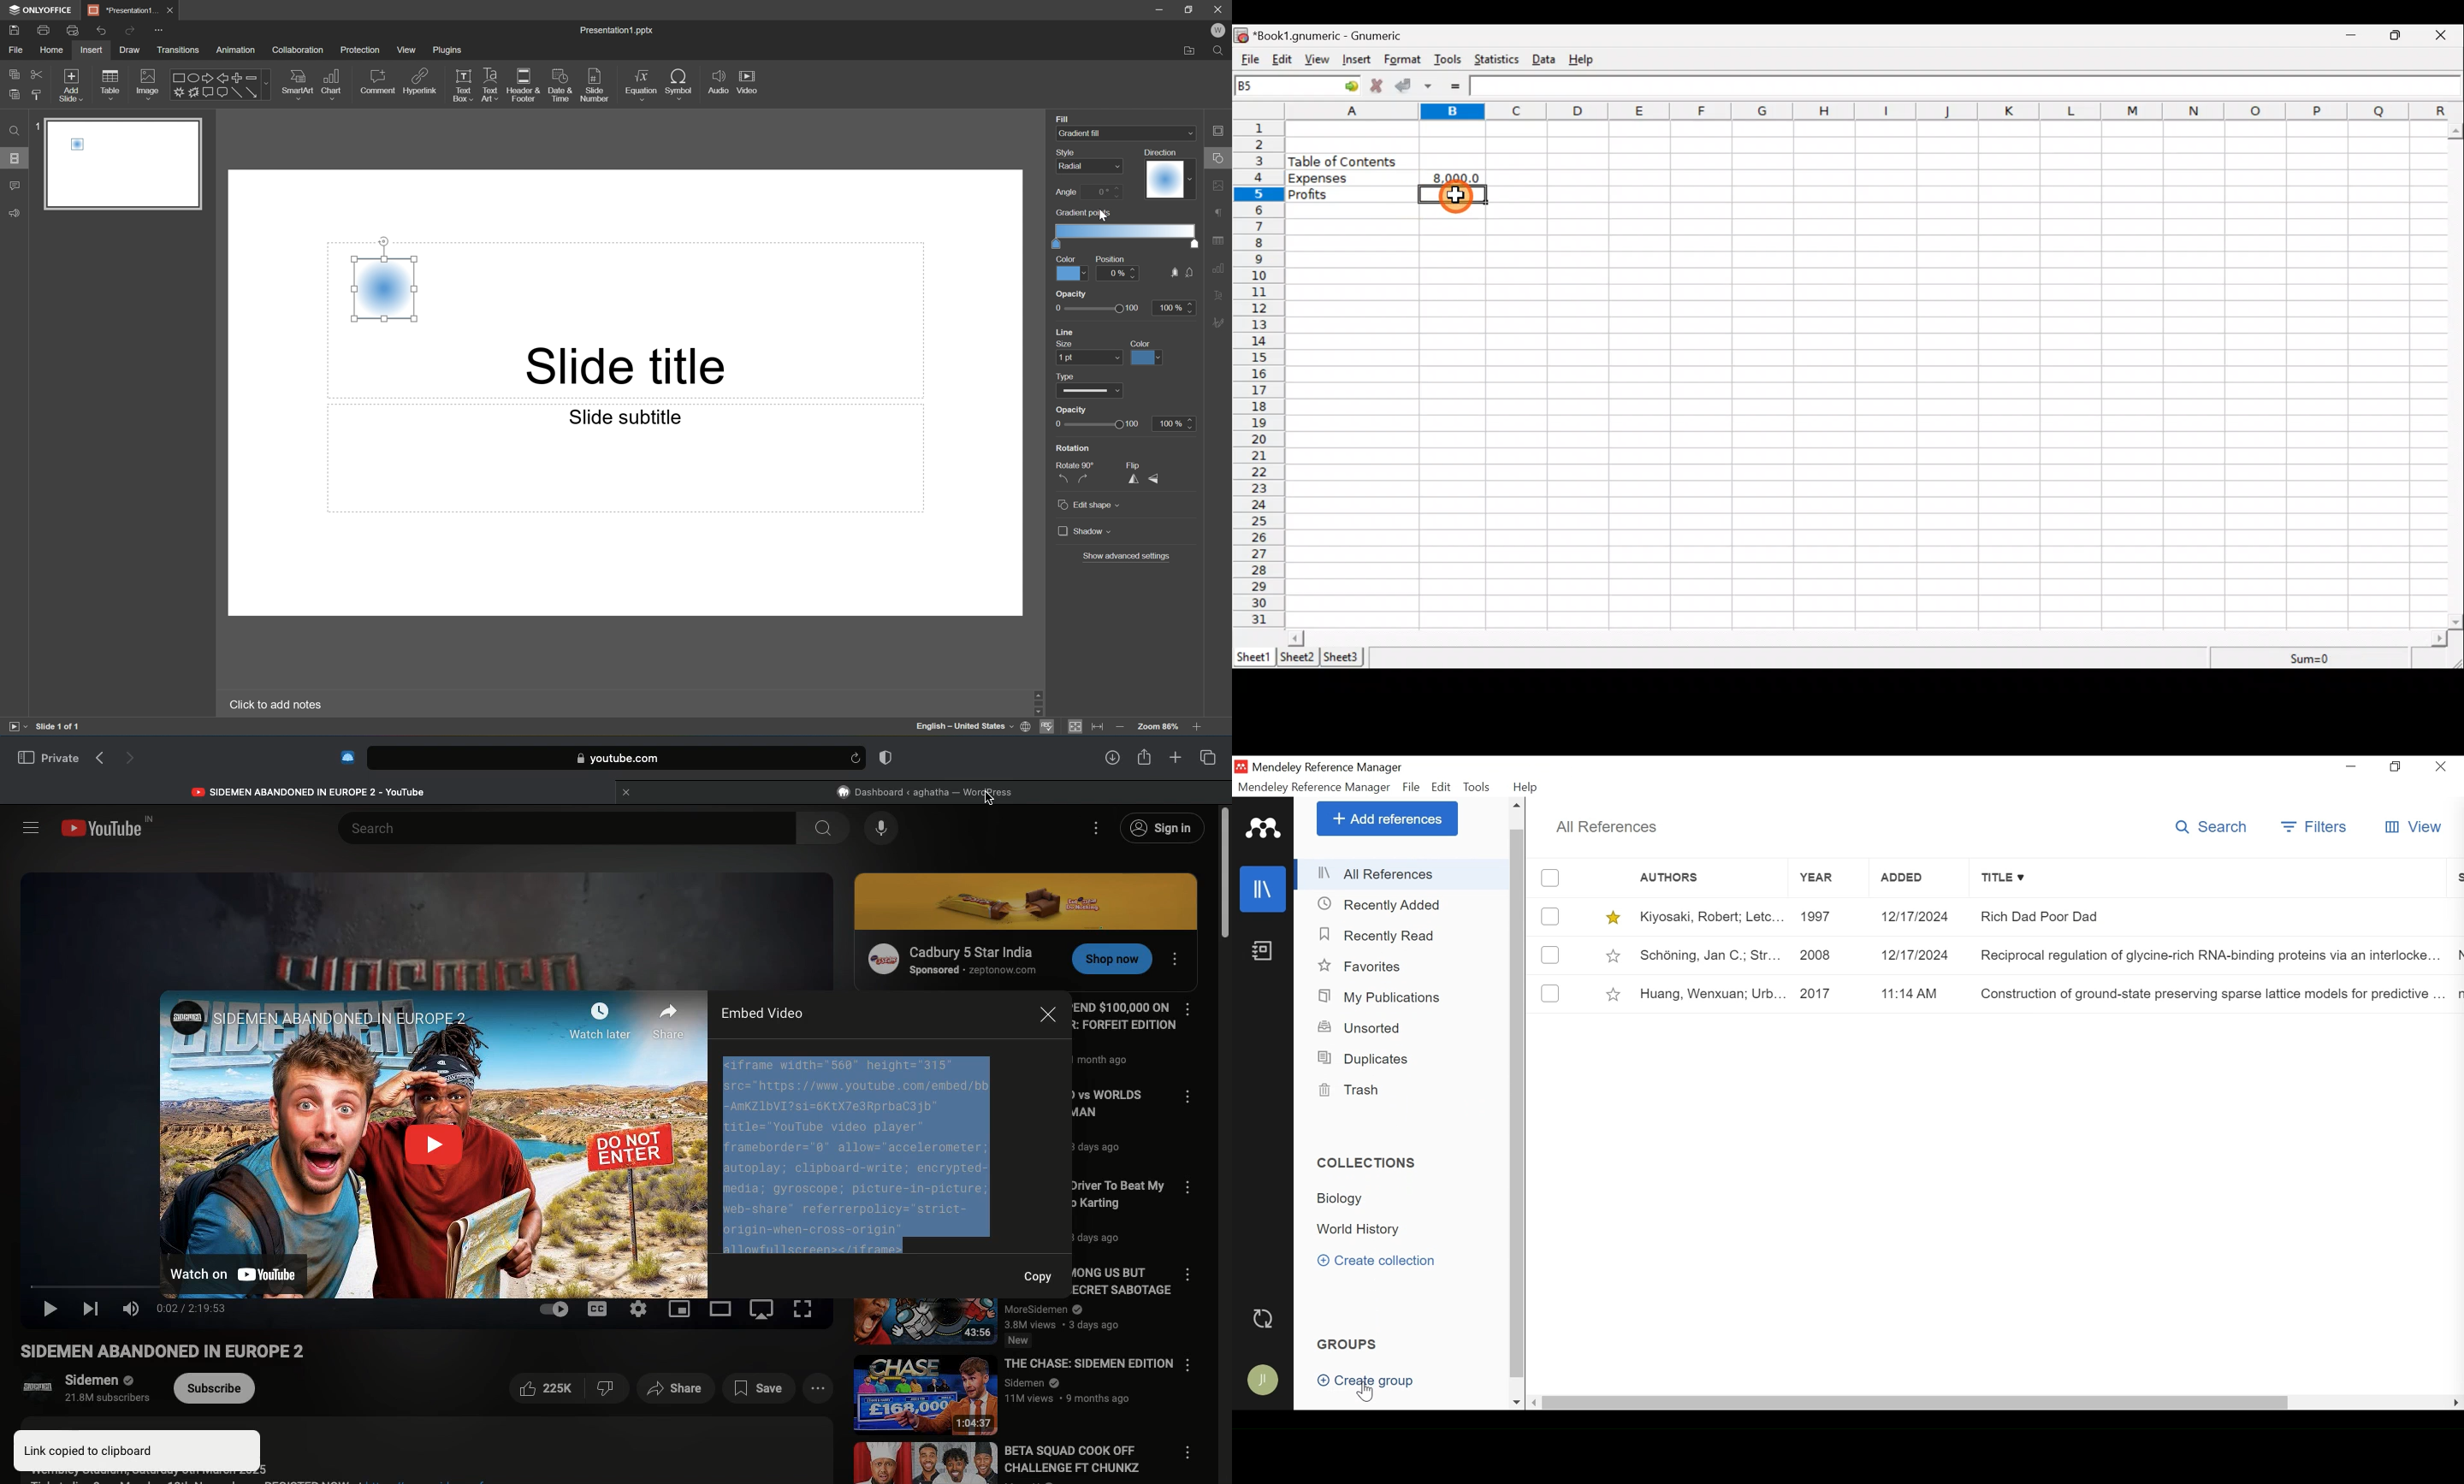  What do you see at coordinates (192, 1309) in the screenshot?
I see `Time` at bounding box center [192, 1309].